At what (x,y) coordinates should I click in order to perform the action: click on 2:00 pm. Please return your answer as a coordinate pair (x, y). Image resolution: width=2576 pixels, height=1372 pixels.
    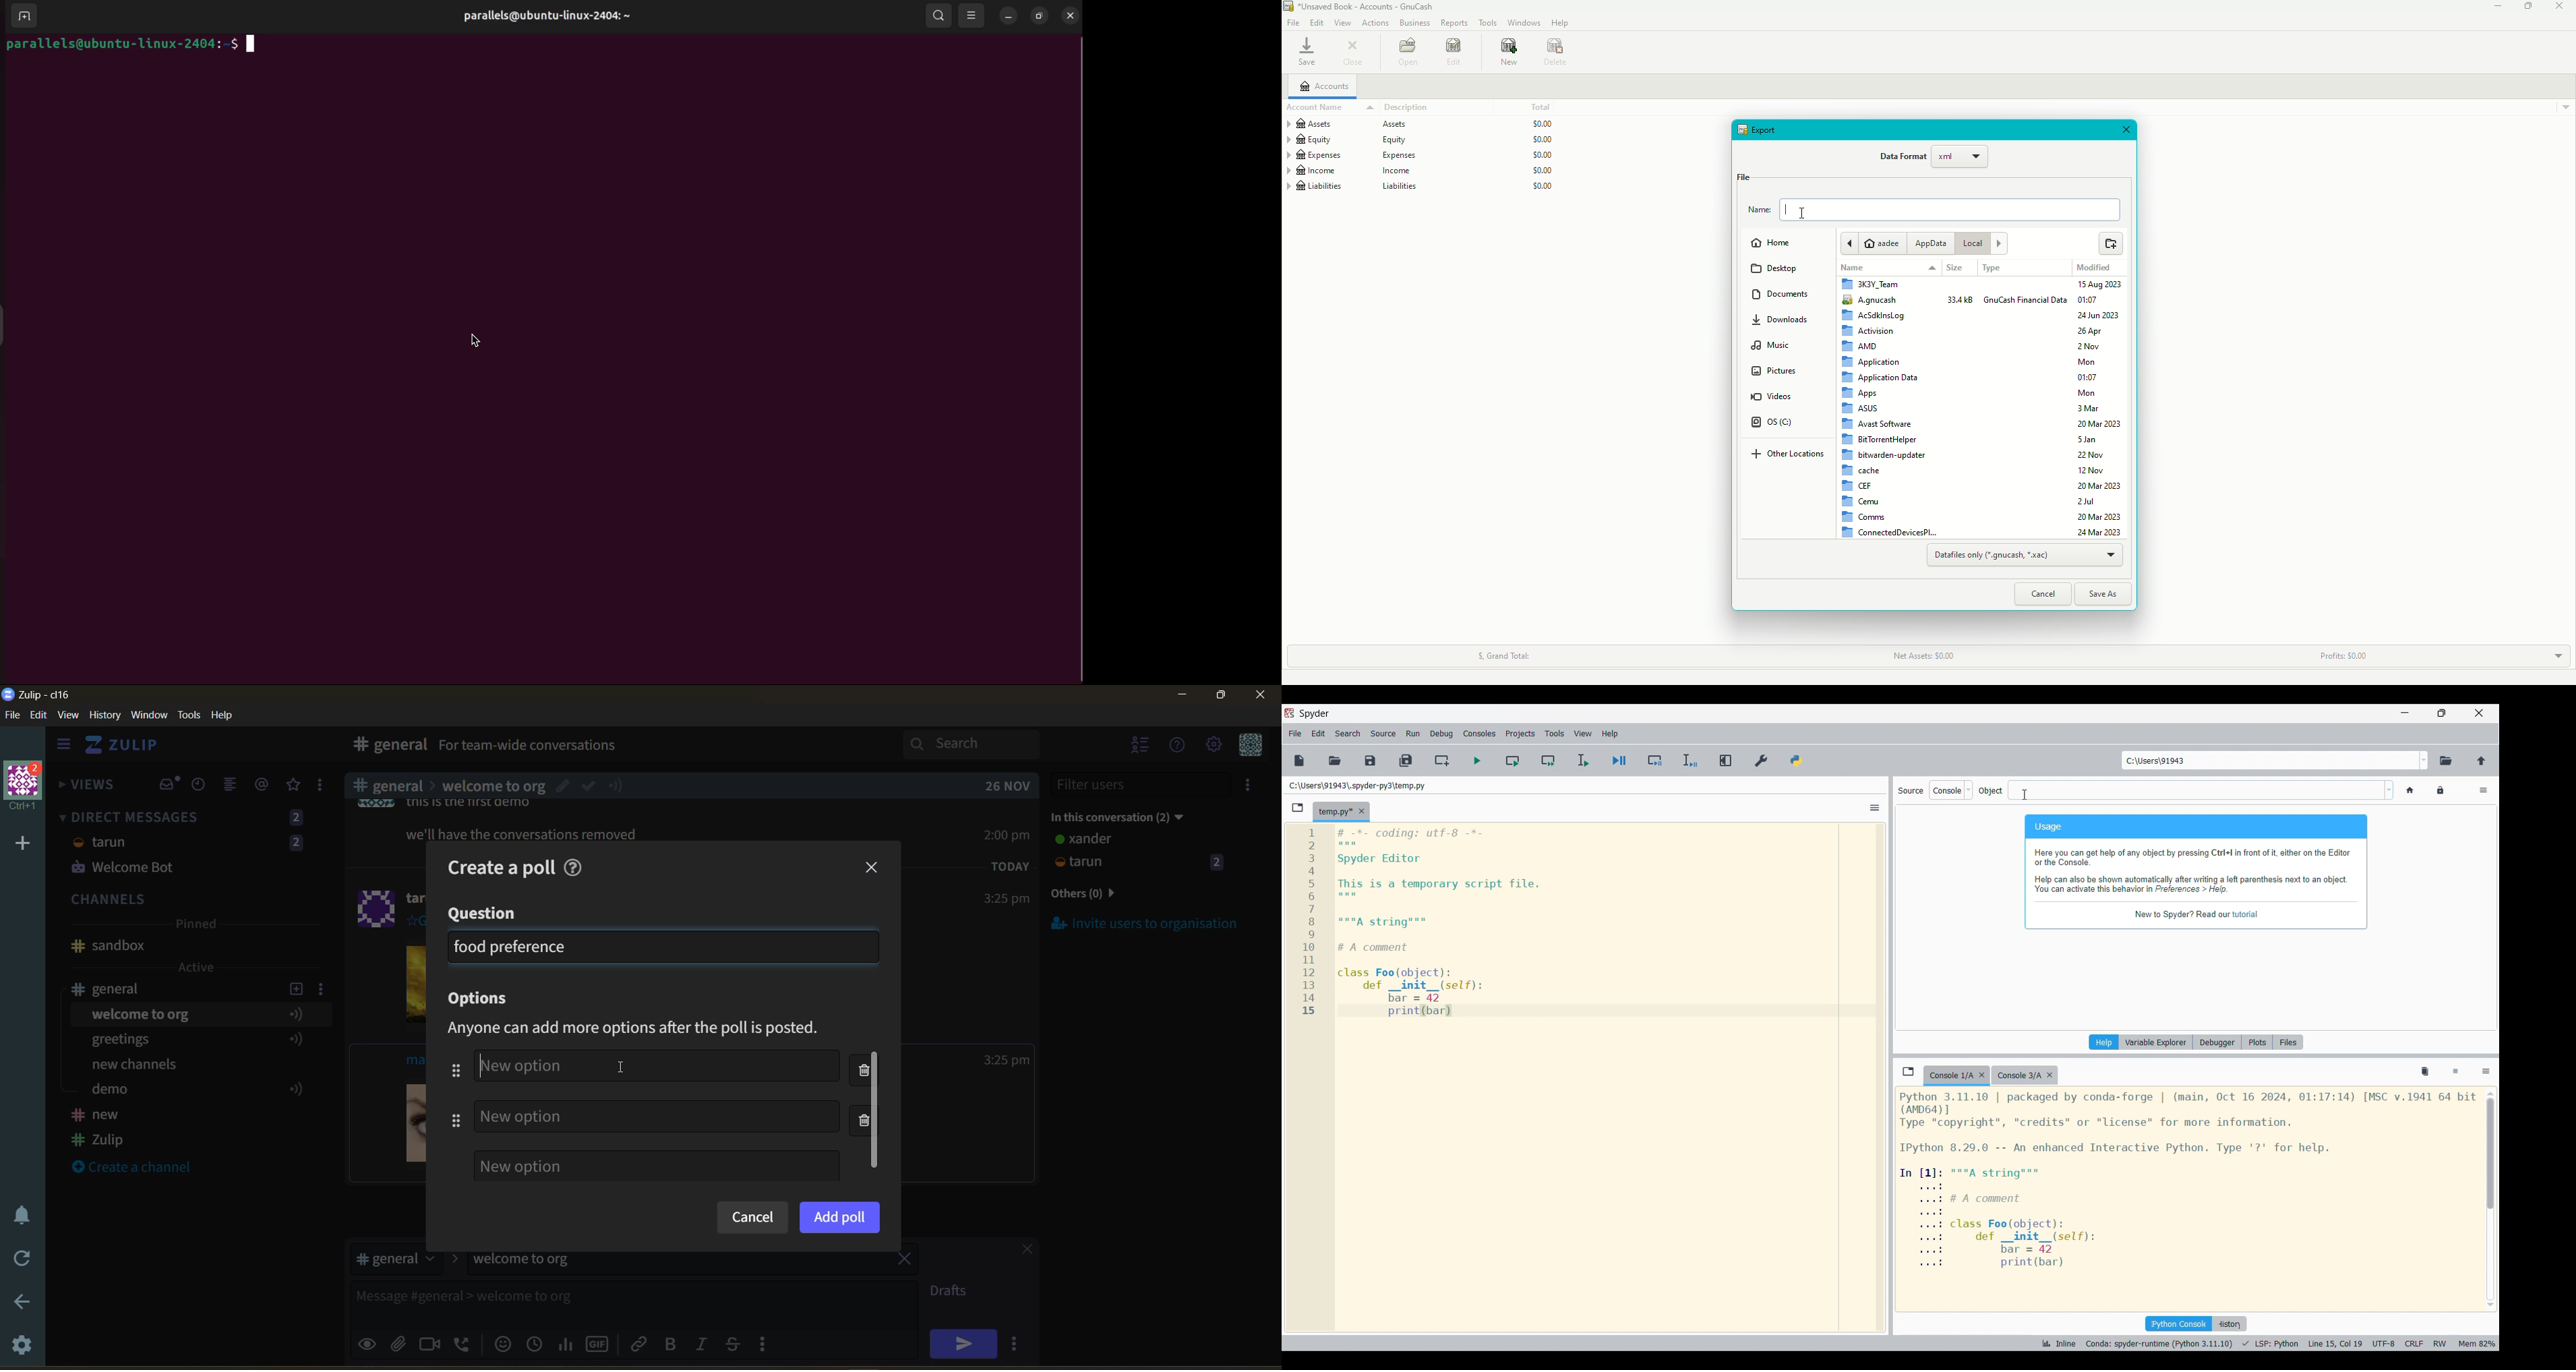
    Looking at the image, I should click on (1009, 835).